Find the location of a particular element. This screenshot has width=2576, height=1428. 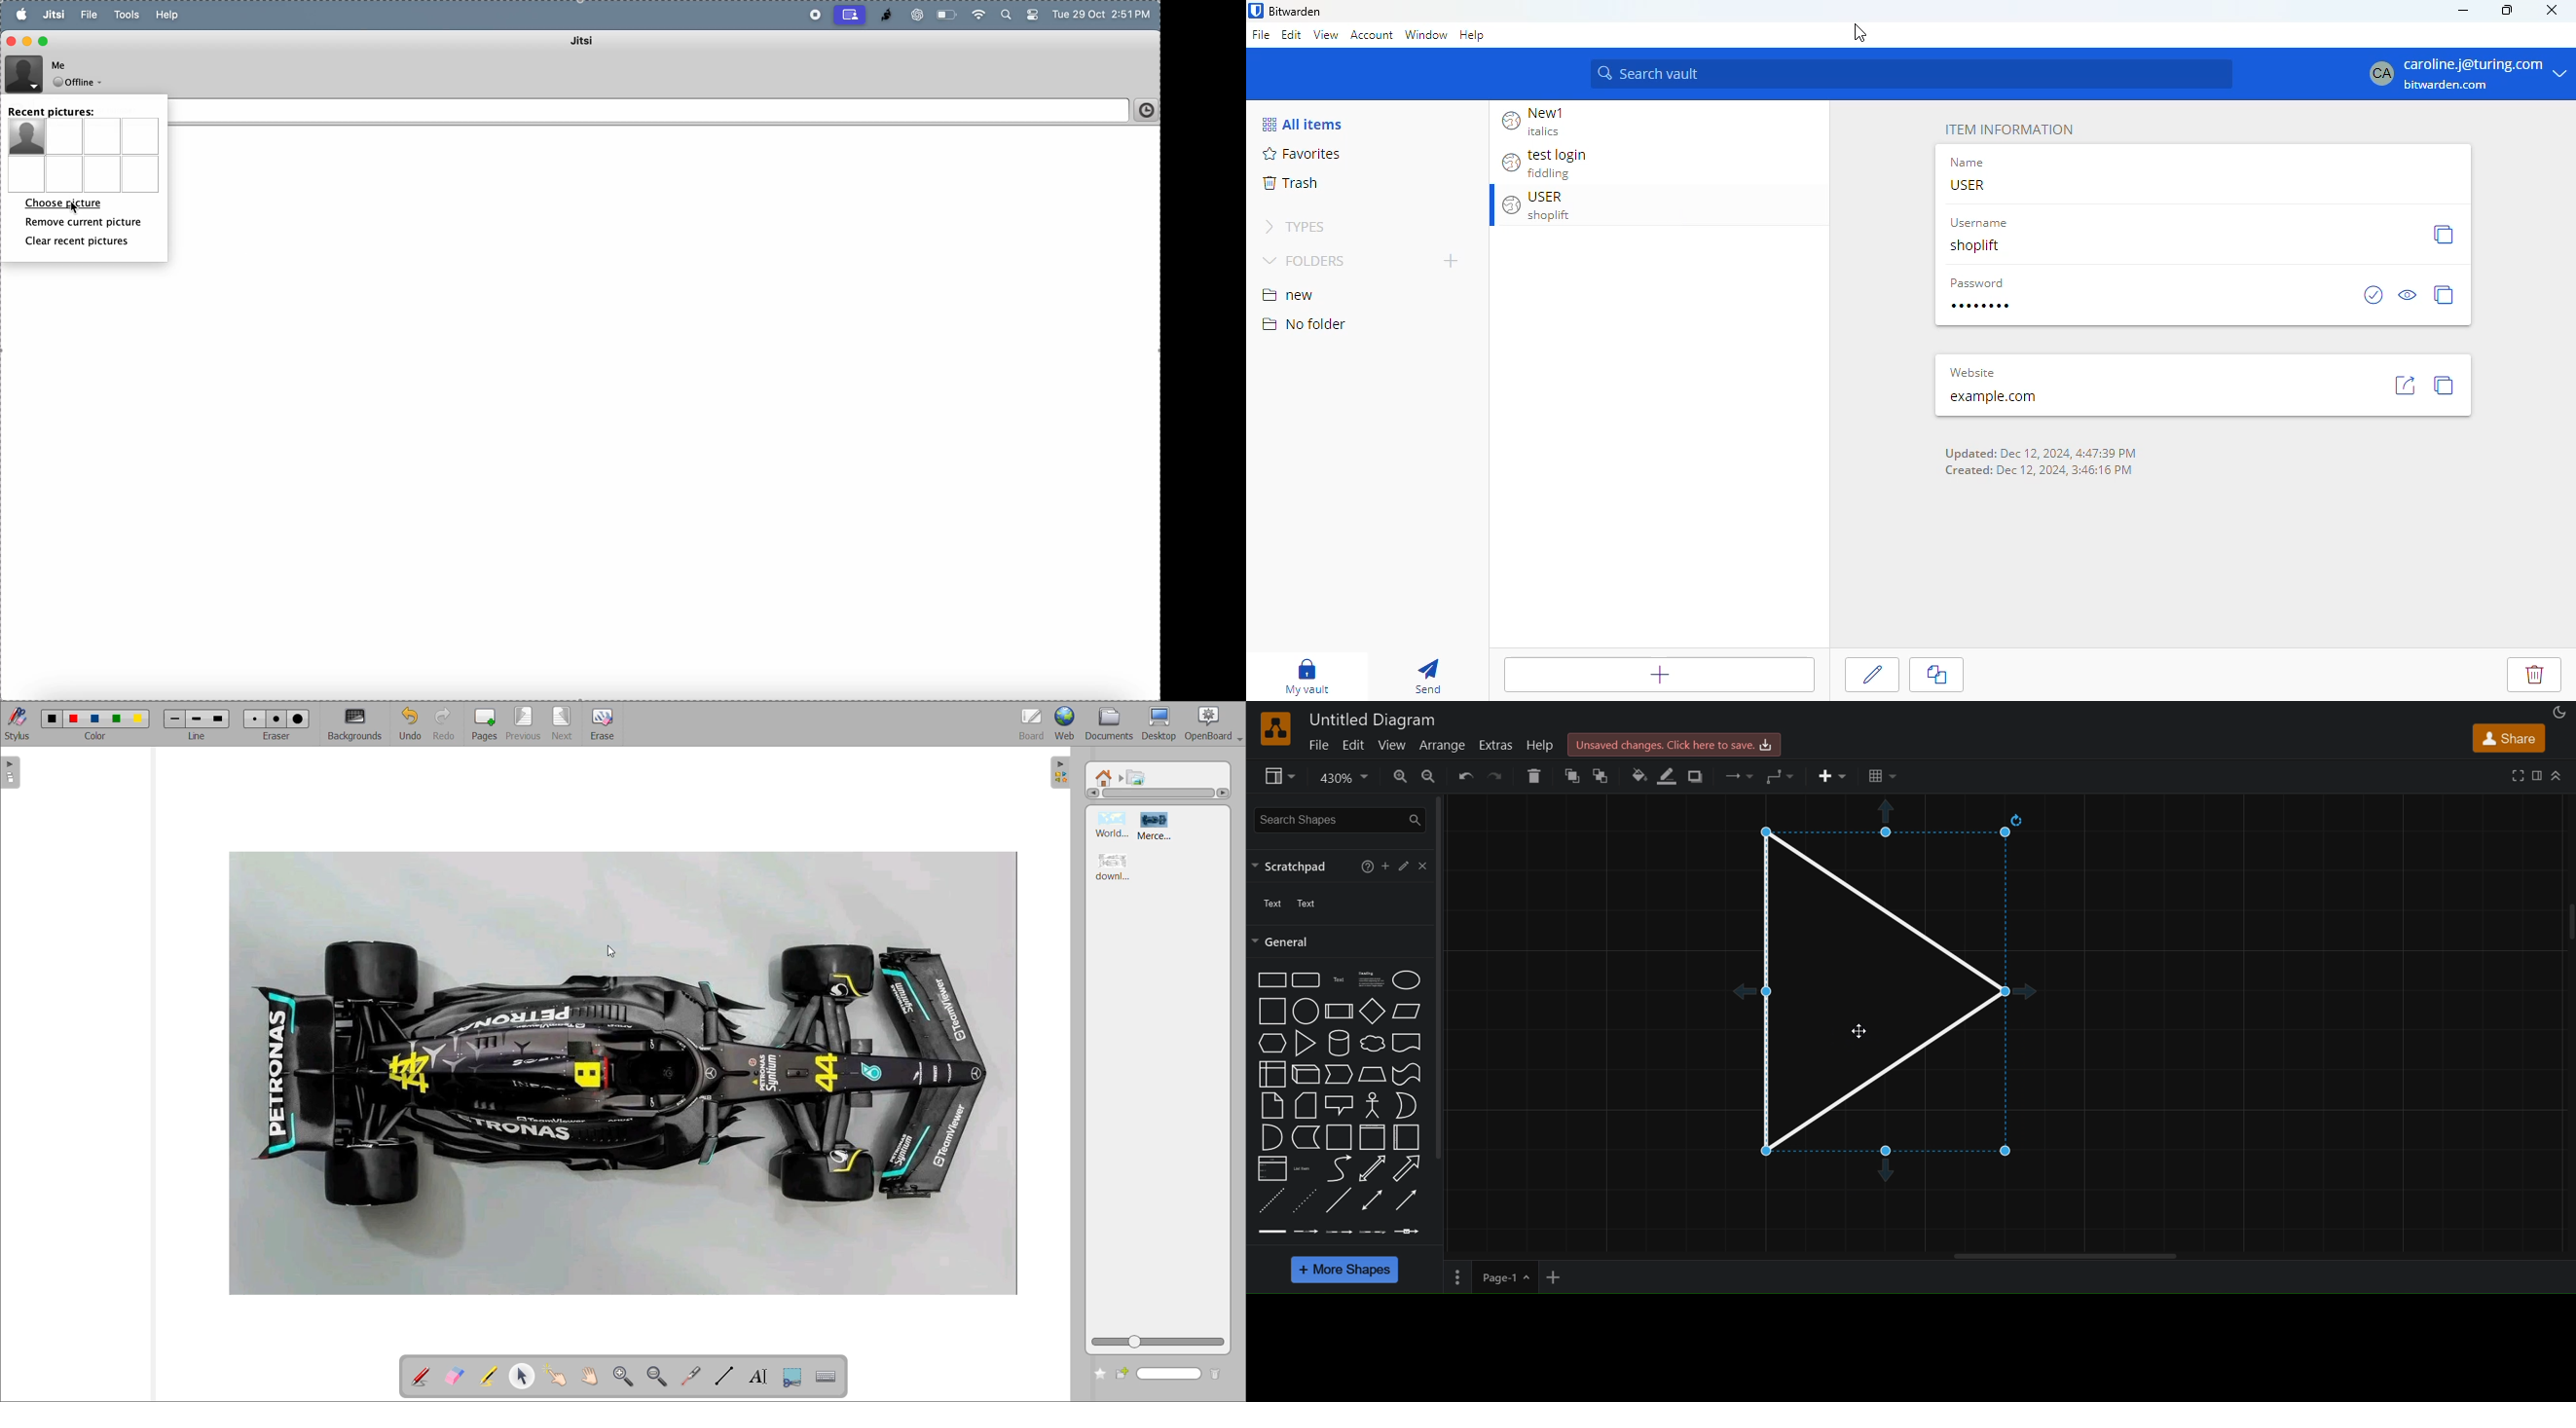

minimize is located at coordinates (2464, 12).